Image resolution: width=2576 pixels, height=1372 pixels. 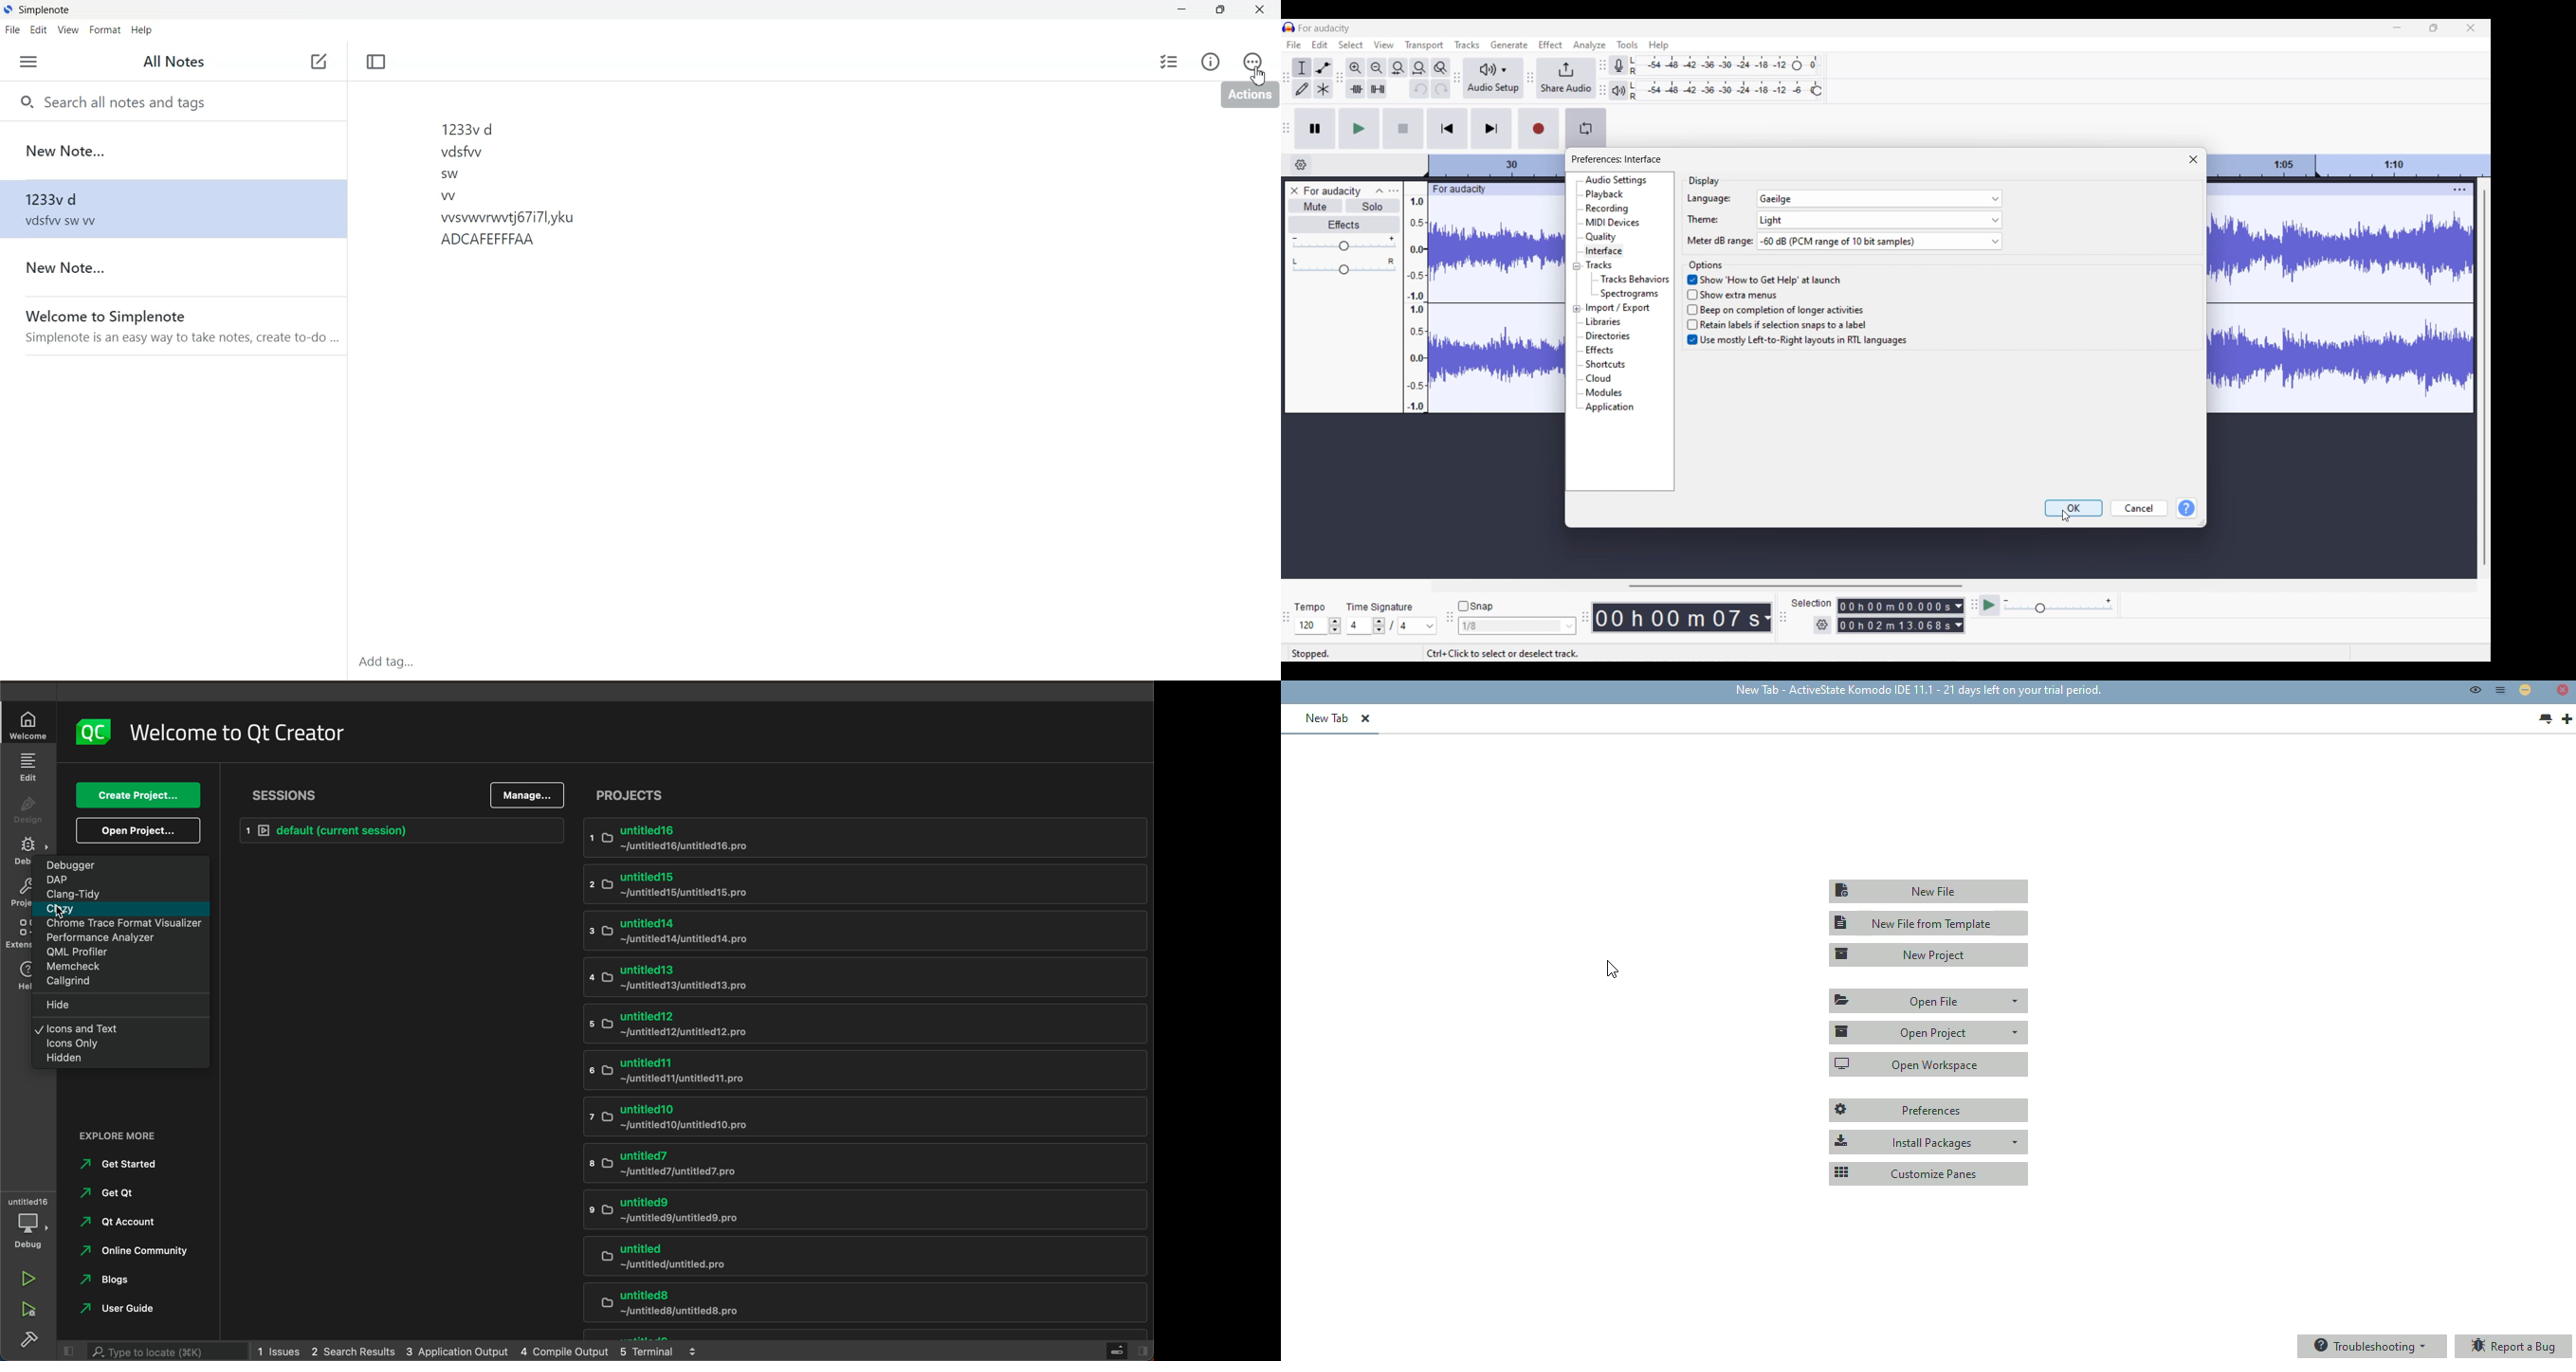 I want to click on Cursor clicking on OK, so click(x=2067, y=516).